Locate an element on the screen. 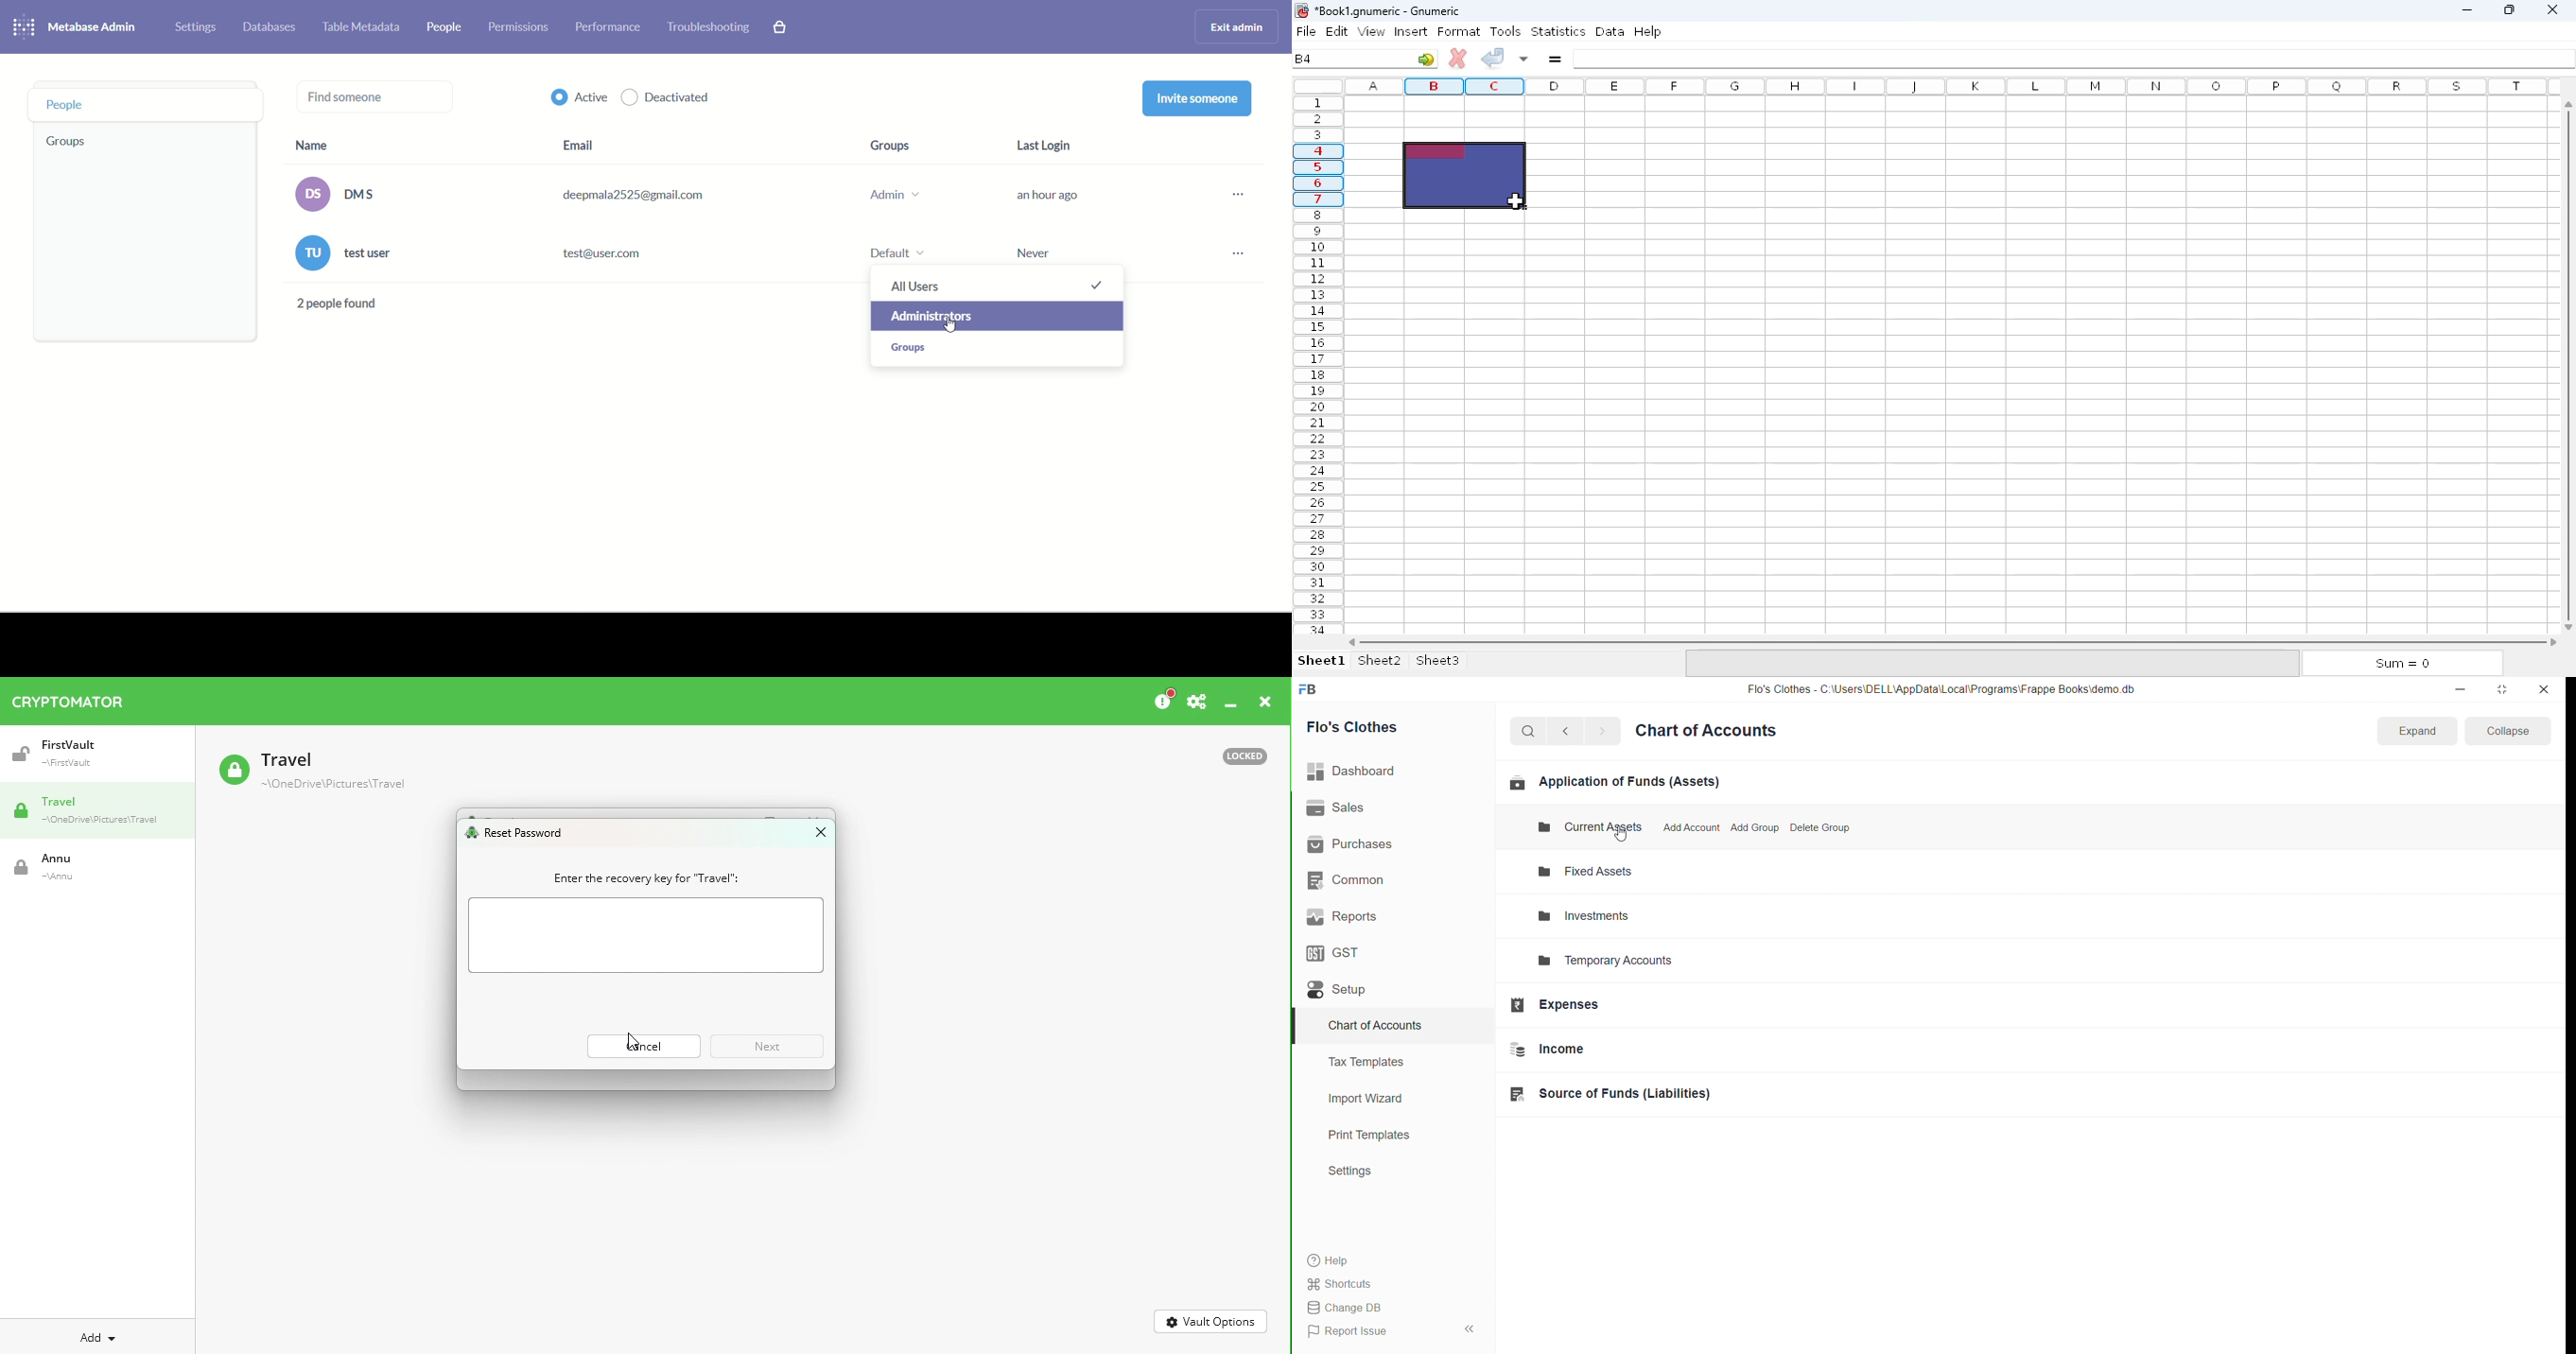  Temporary Accounts is located at coordinates (1614, 962).